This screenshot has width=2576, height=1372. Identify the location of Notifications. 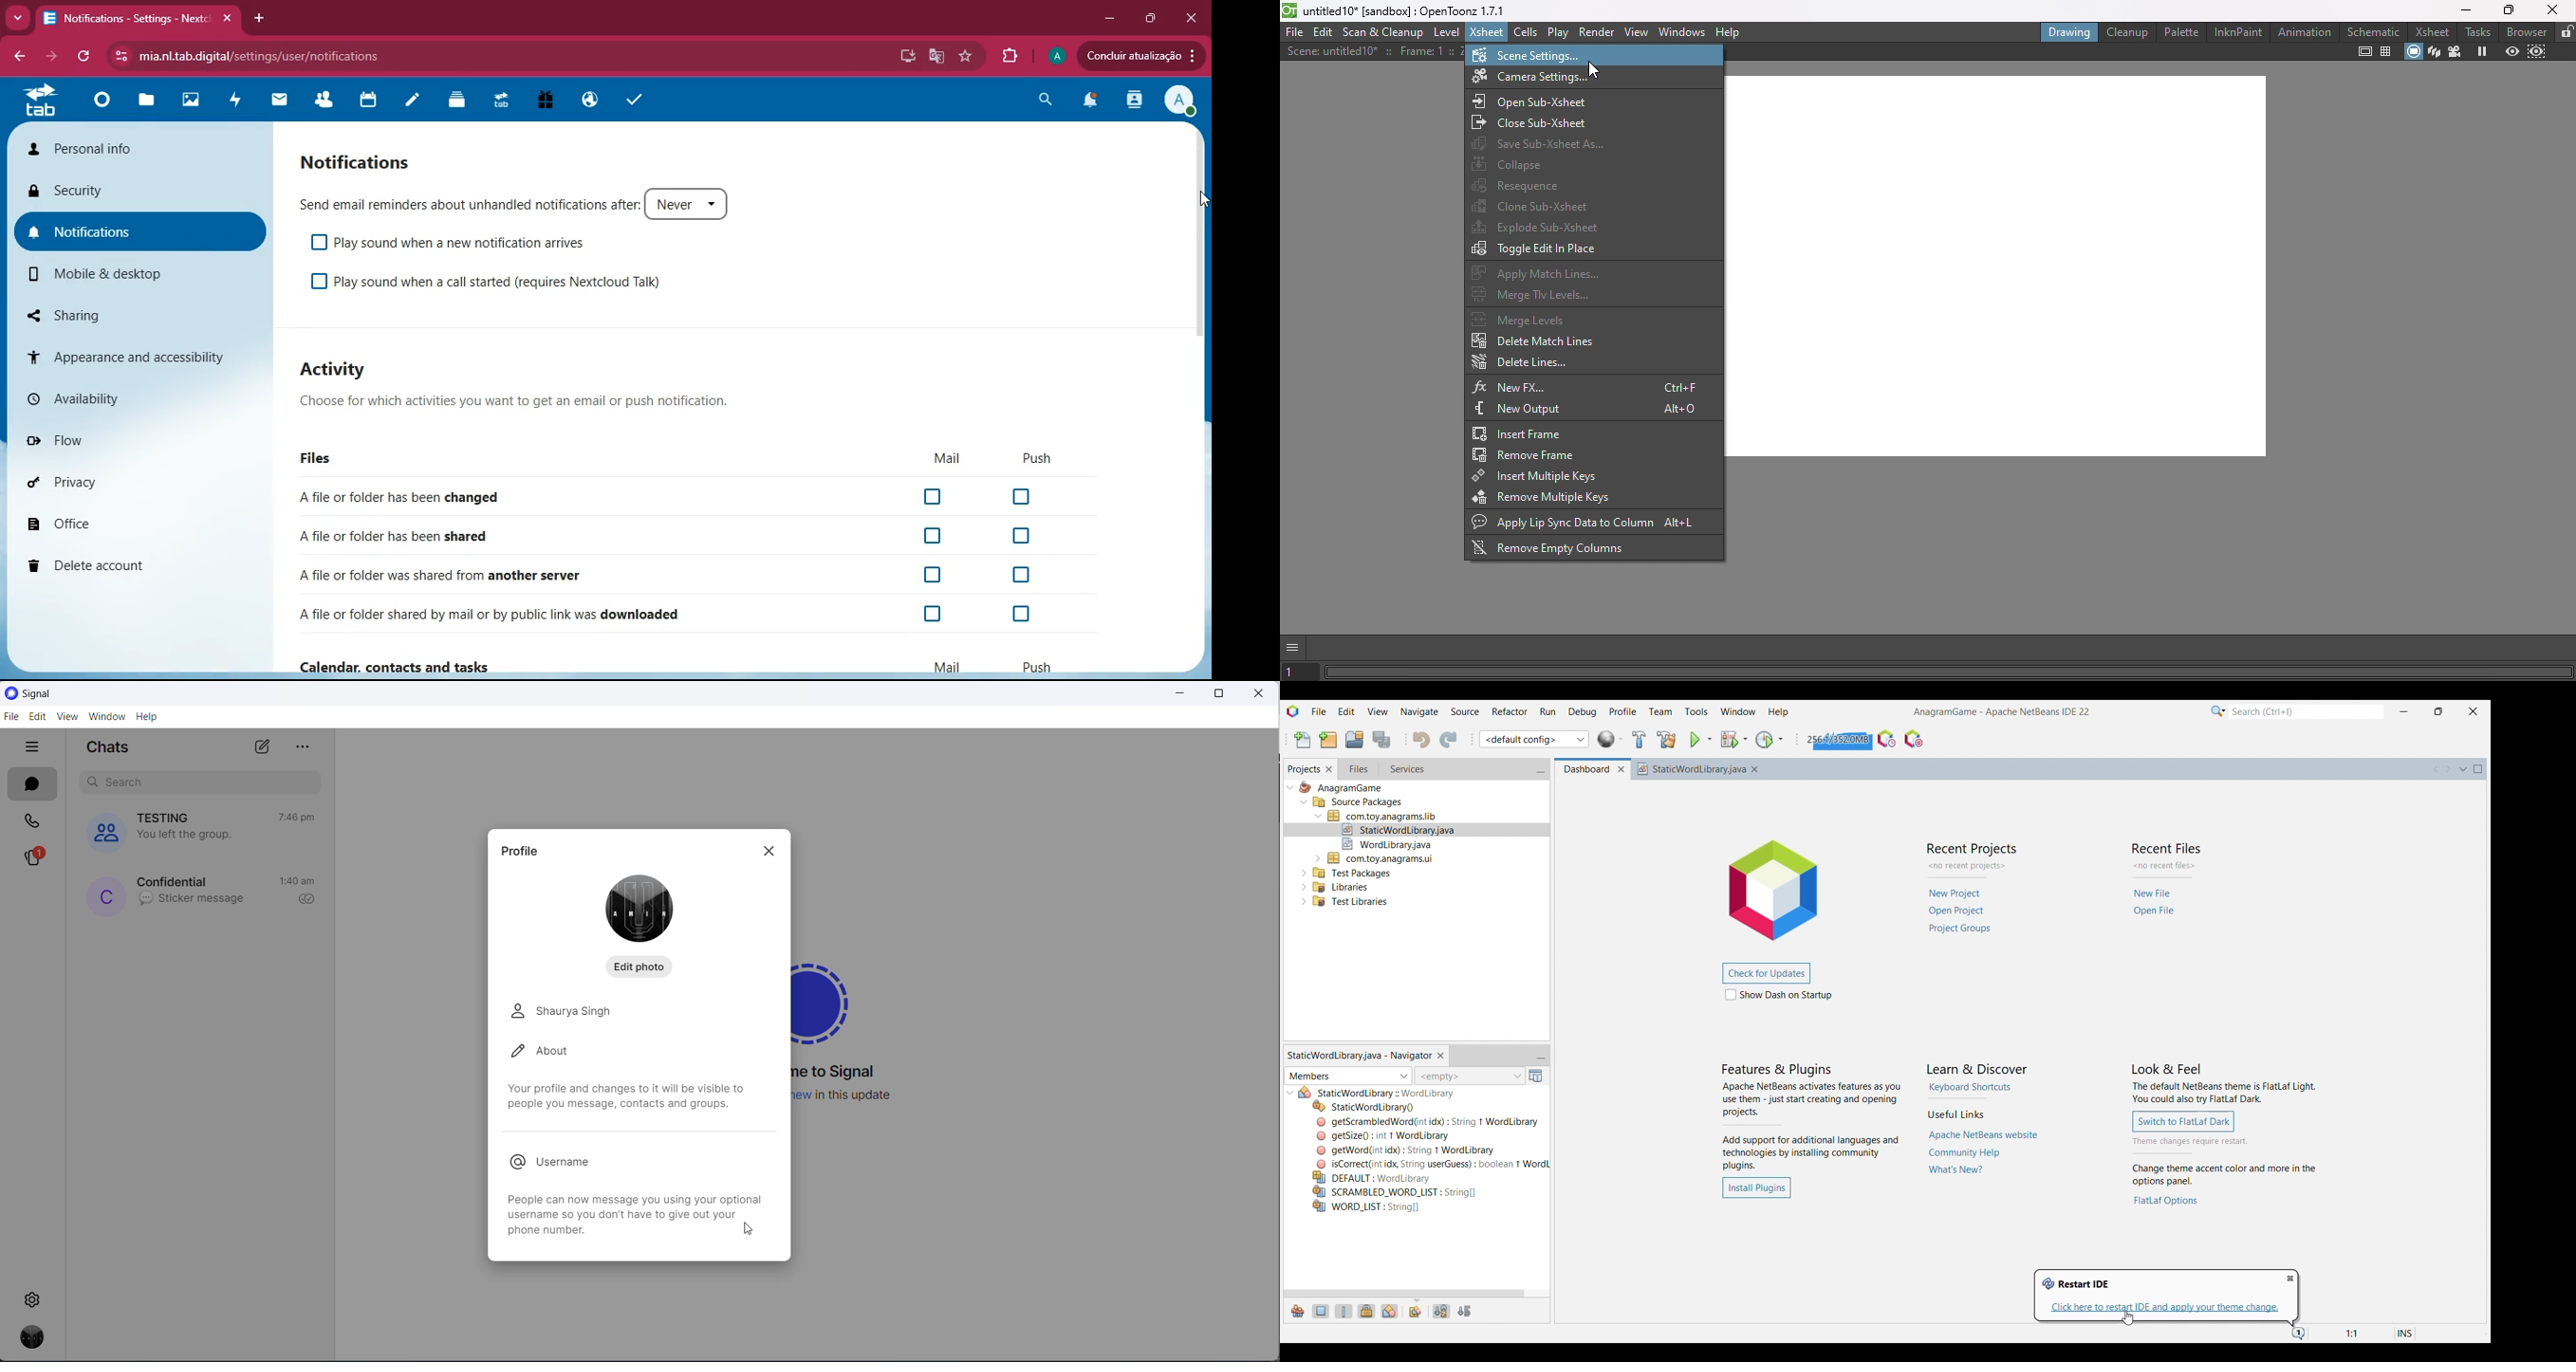
(358, 164).